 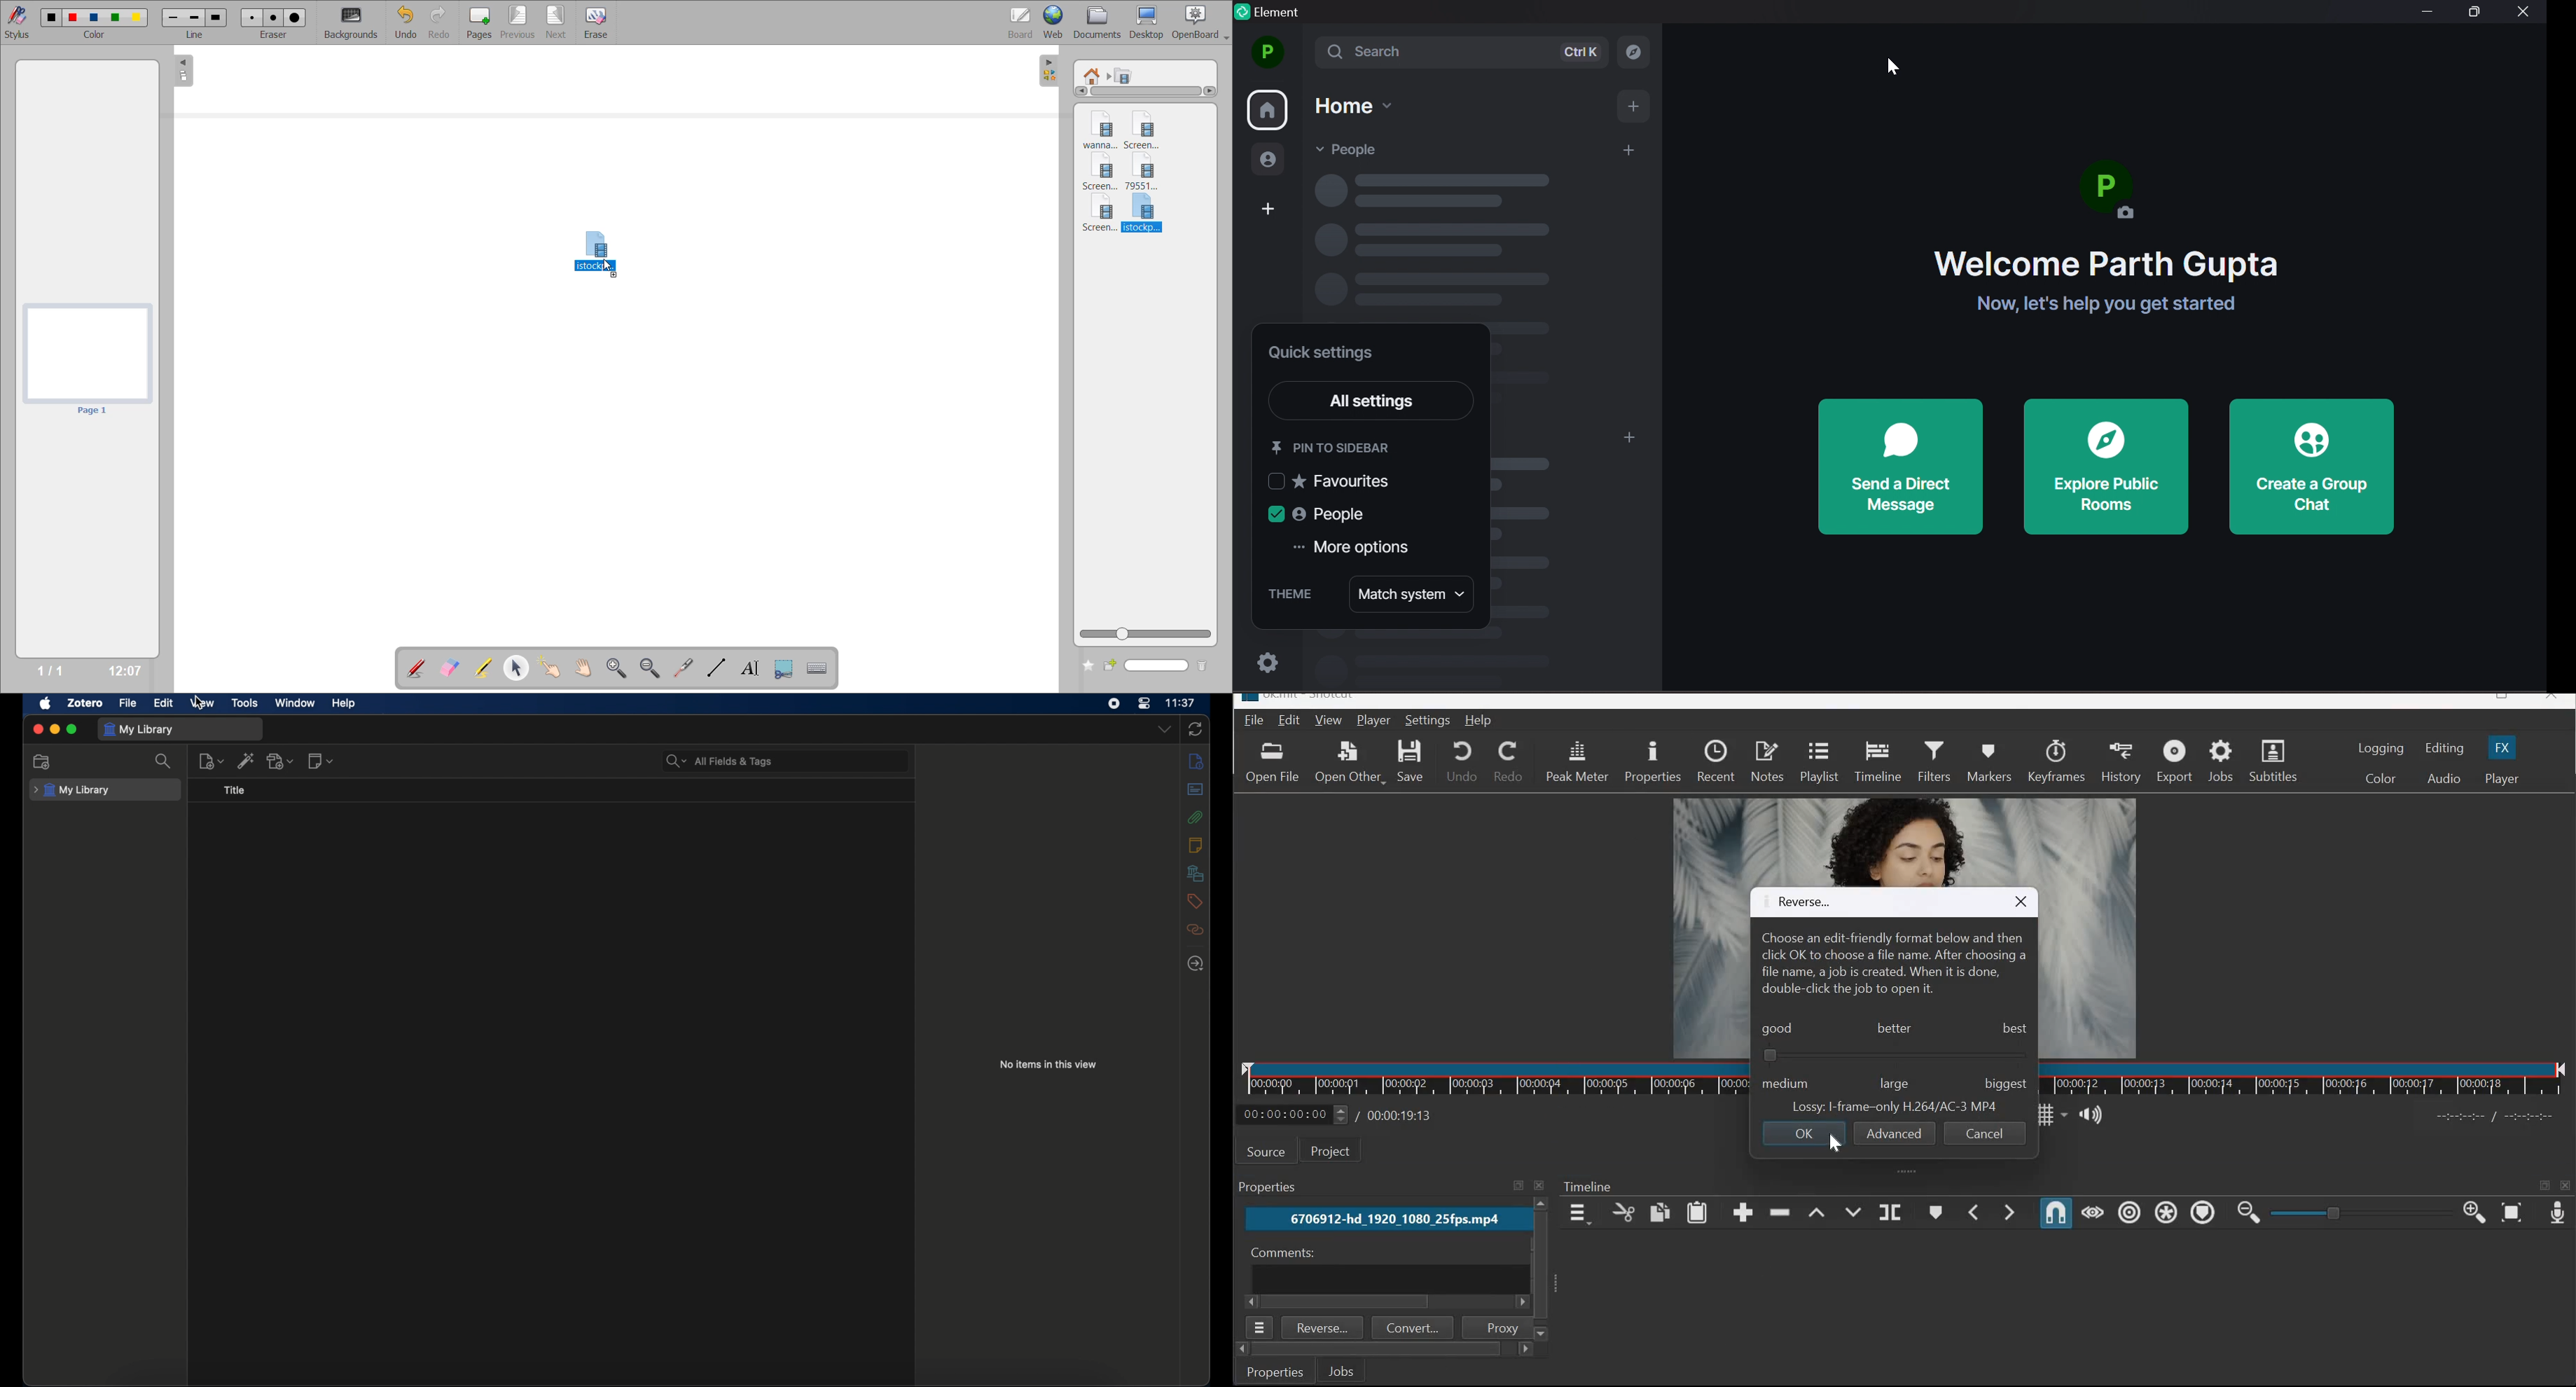 What do you see at coordinates (1152, 667) in the screenshot?
I see `name box` at bounding box center [1152, 667].